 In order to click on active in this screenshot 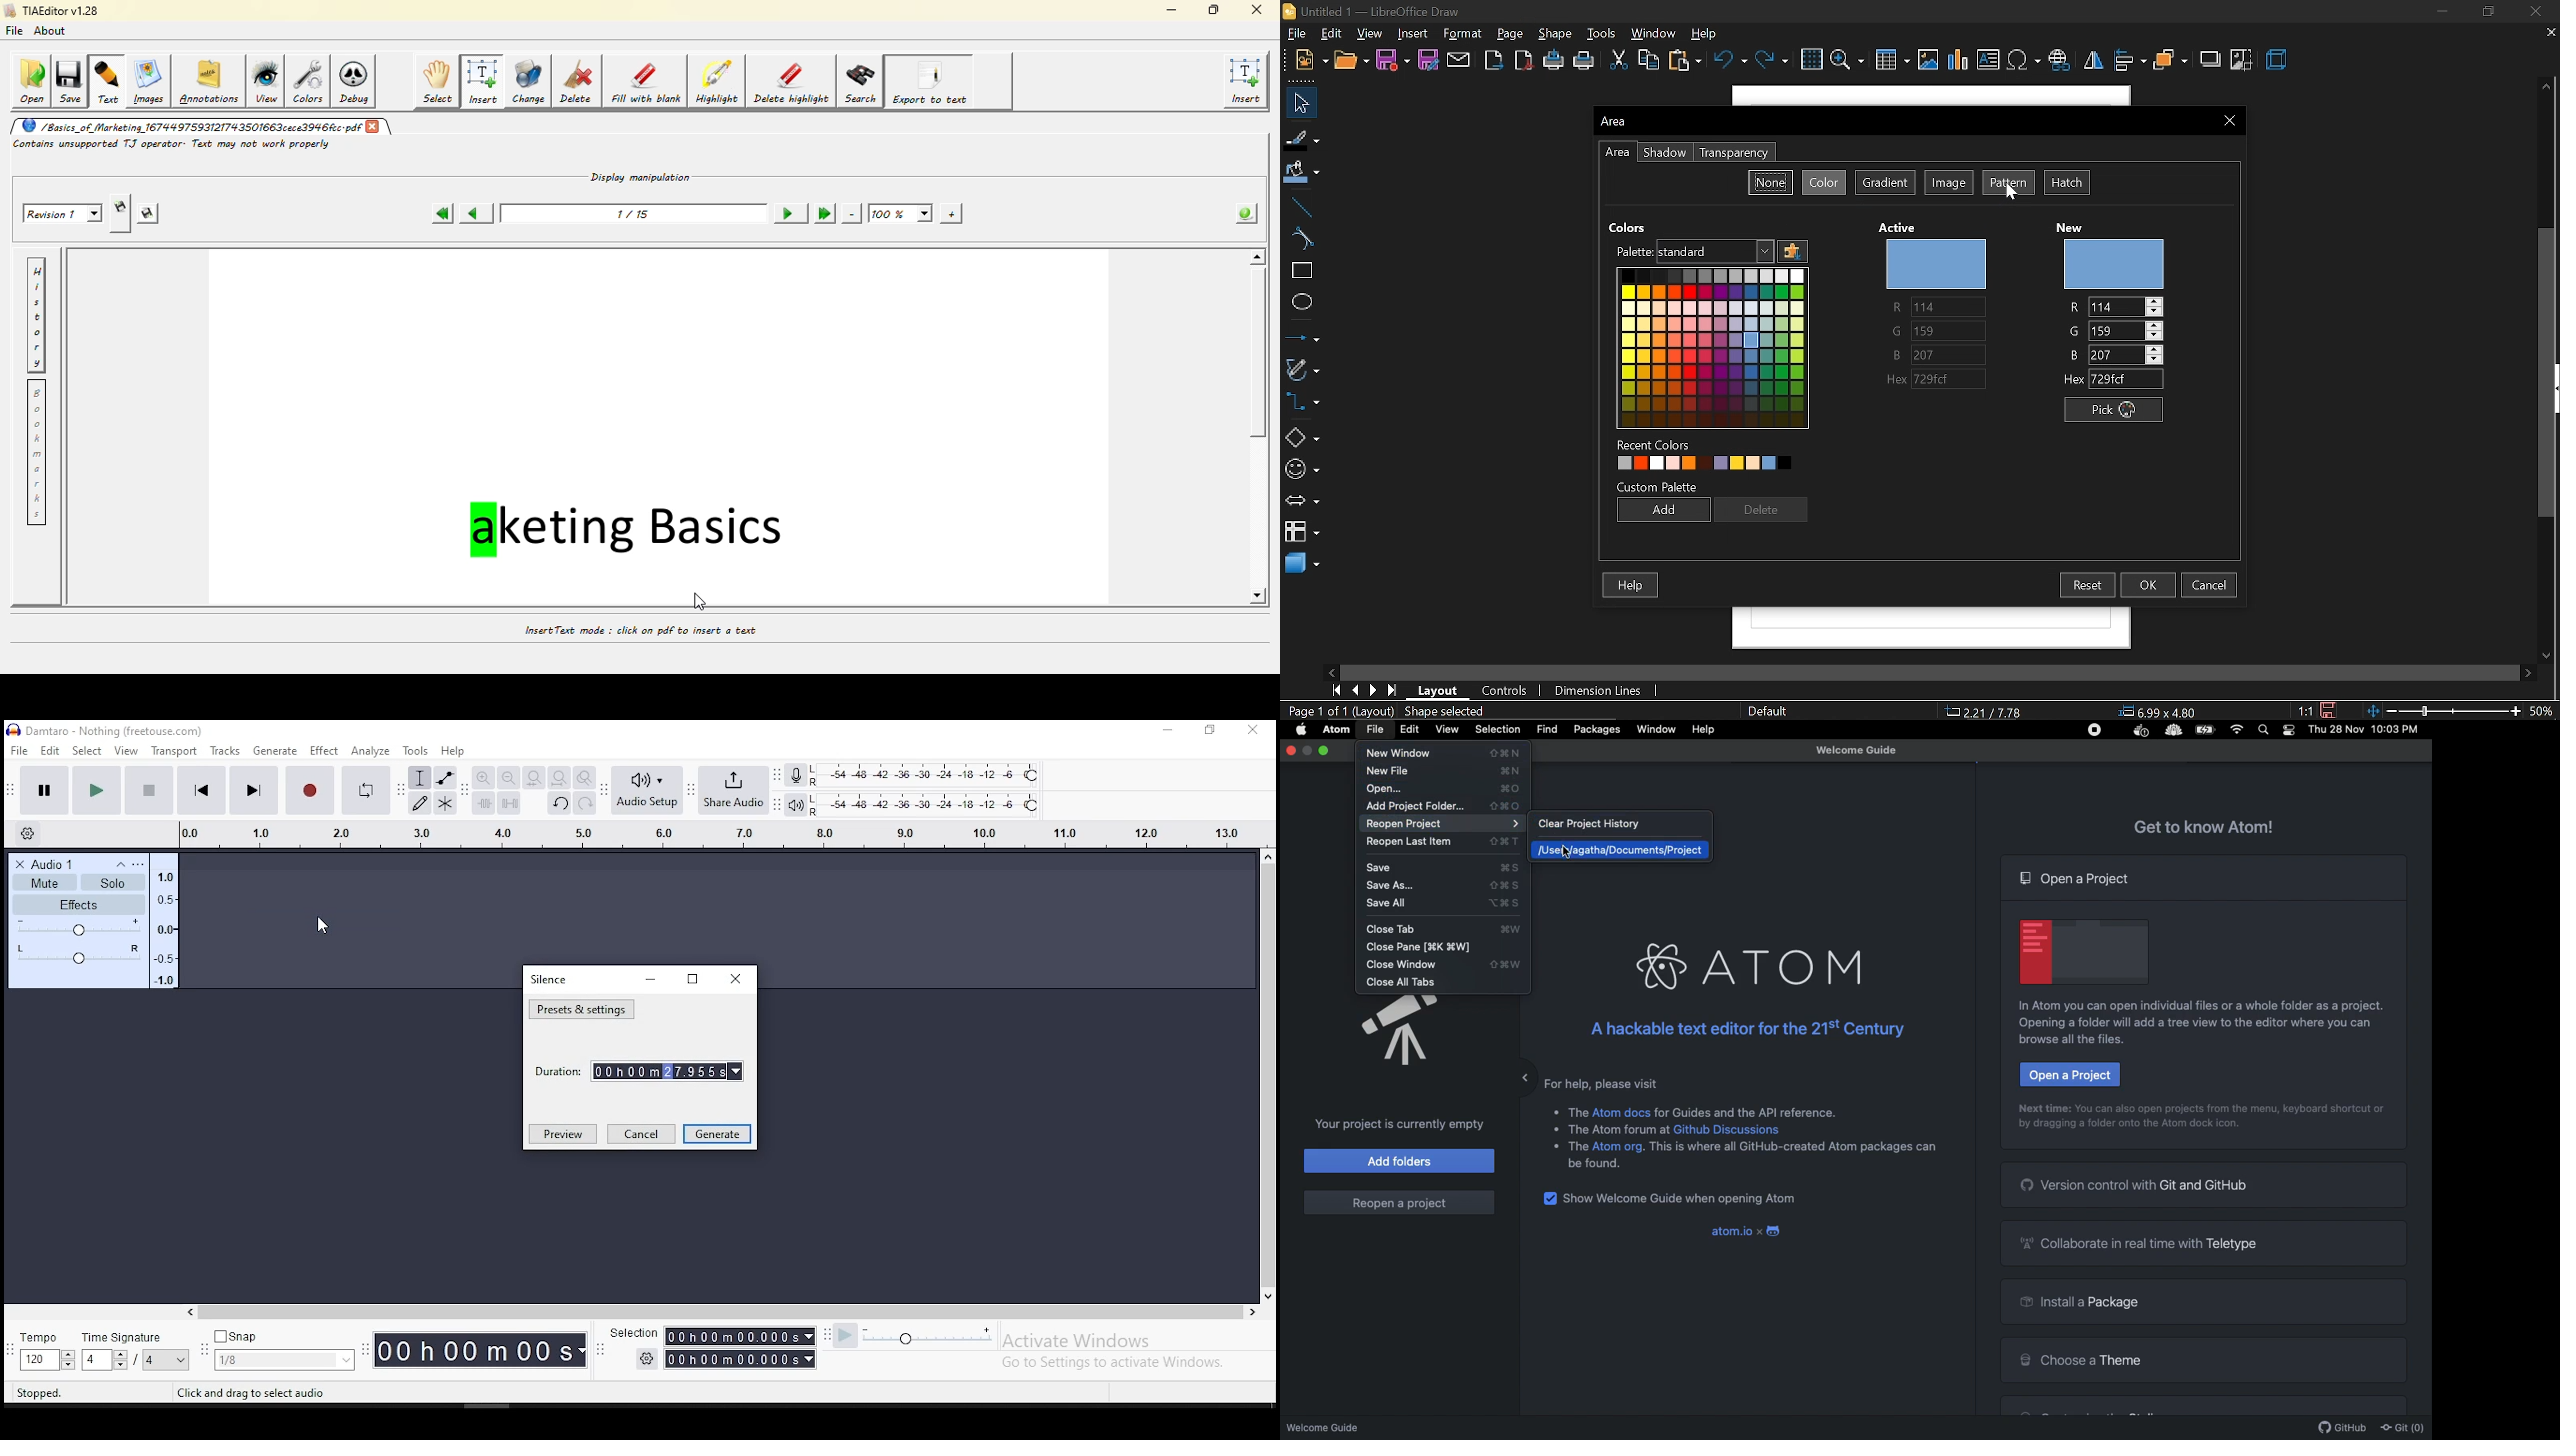, I will do `click(1898, 224)`.